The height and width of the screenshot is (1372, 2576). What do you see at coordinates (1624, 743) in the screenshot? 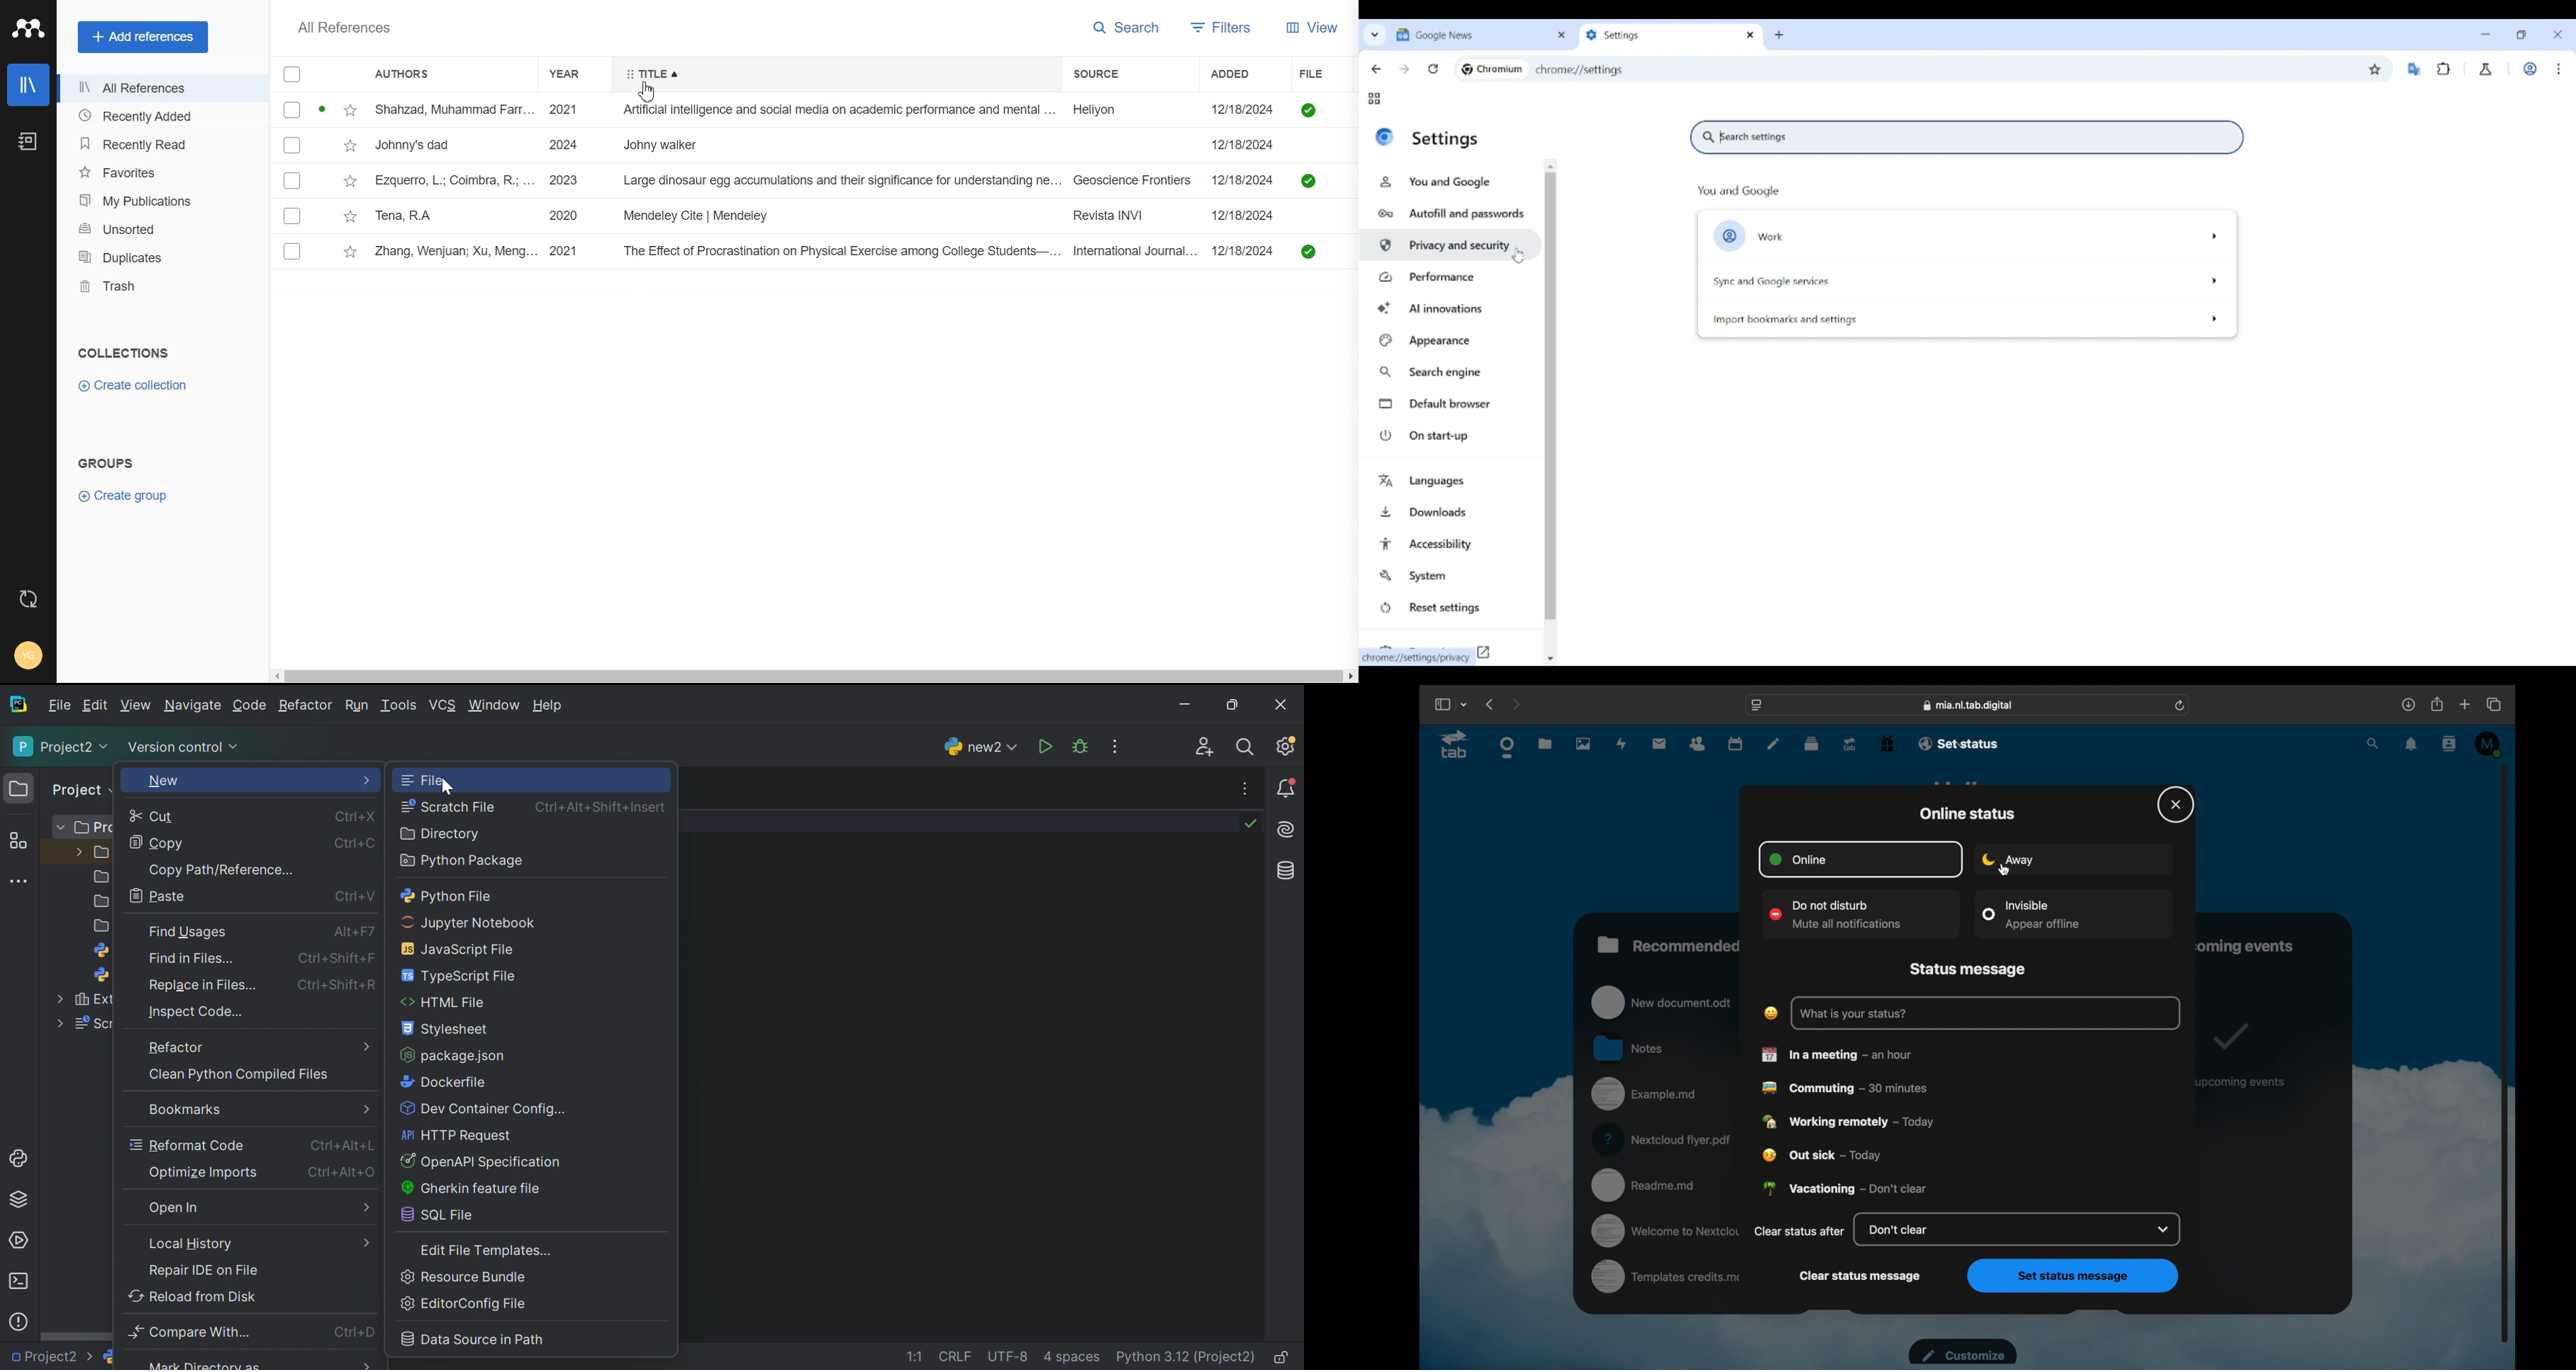
I see `activity` at bounding box center [1624, 743].